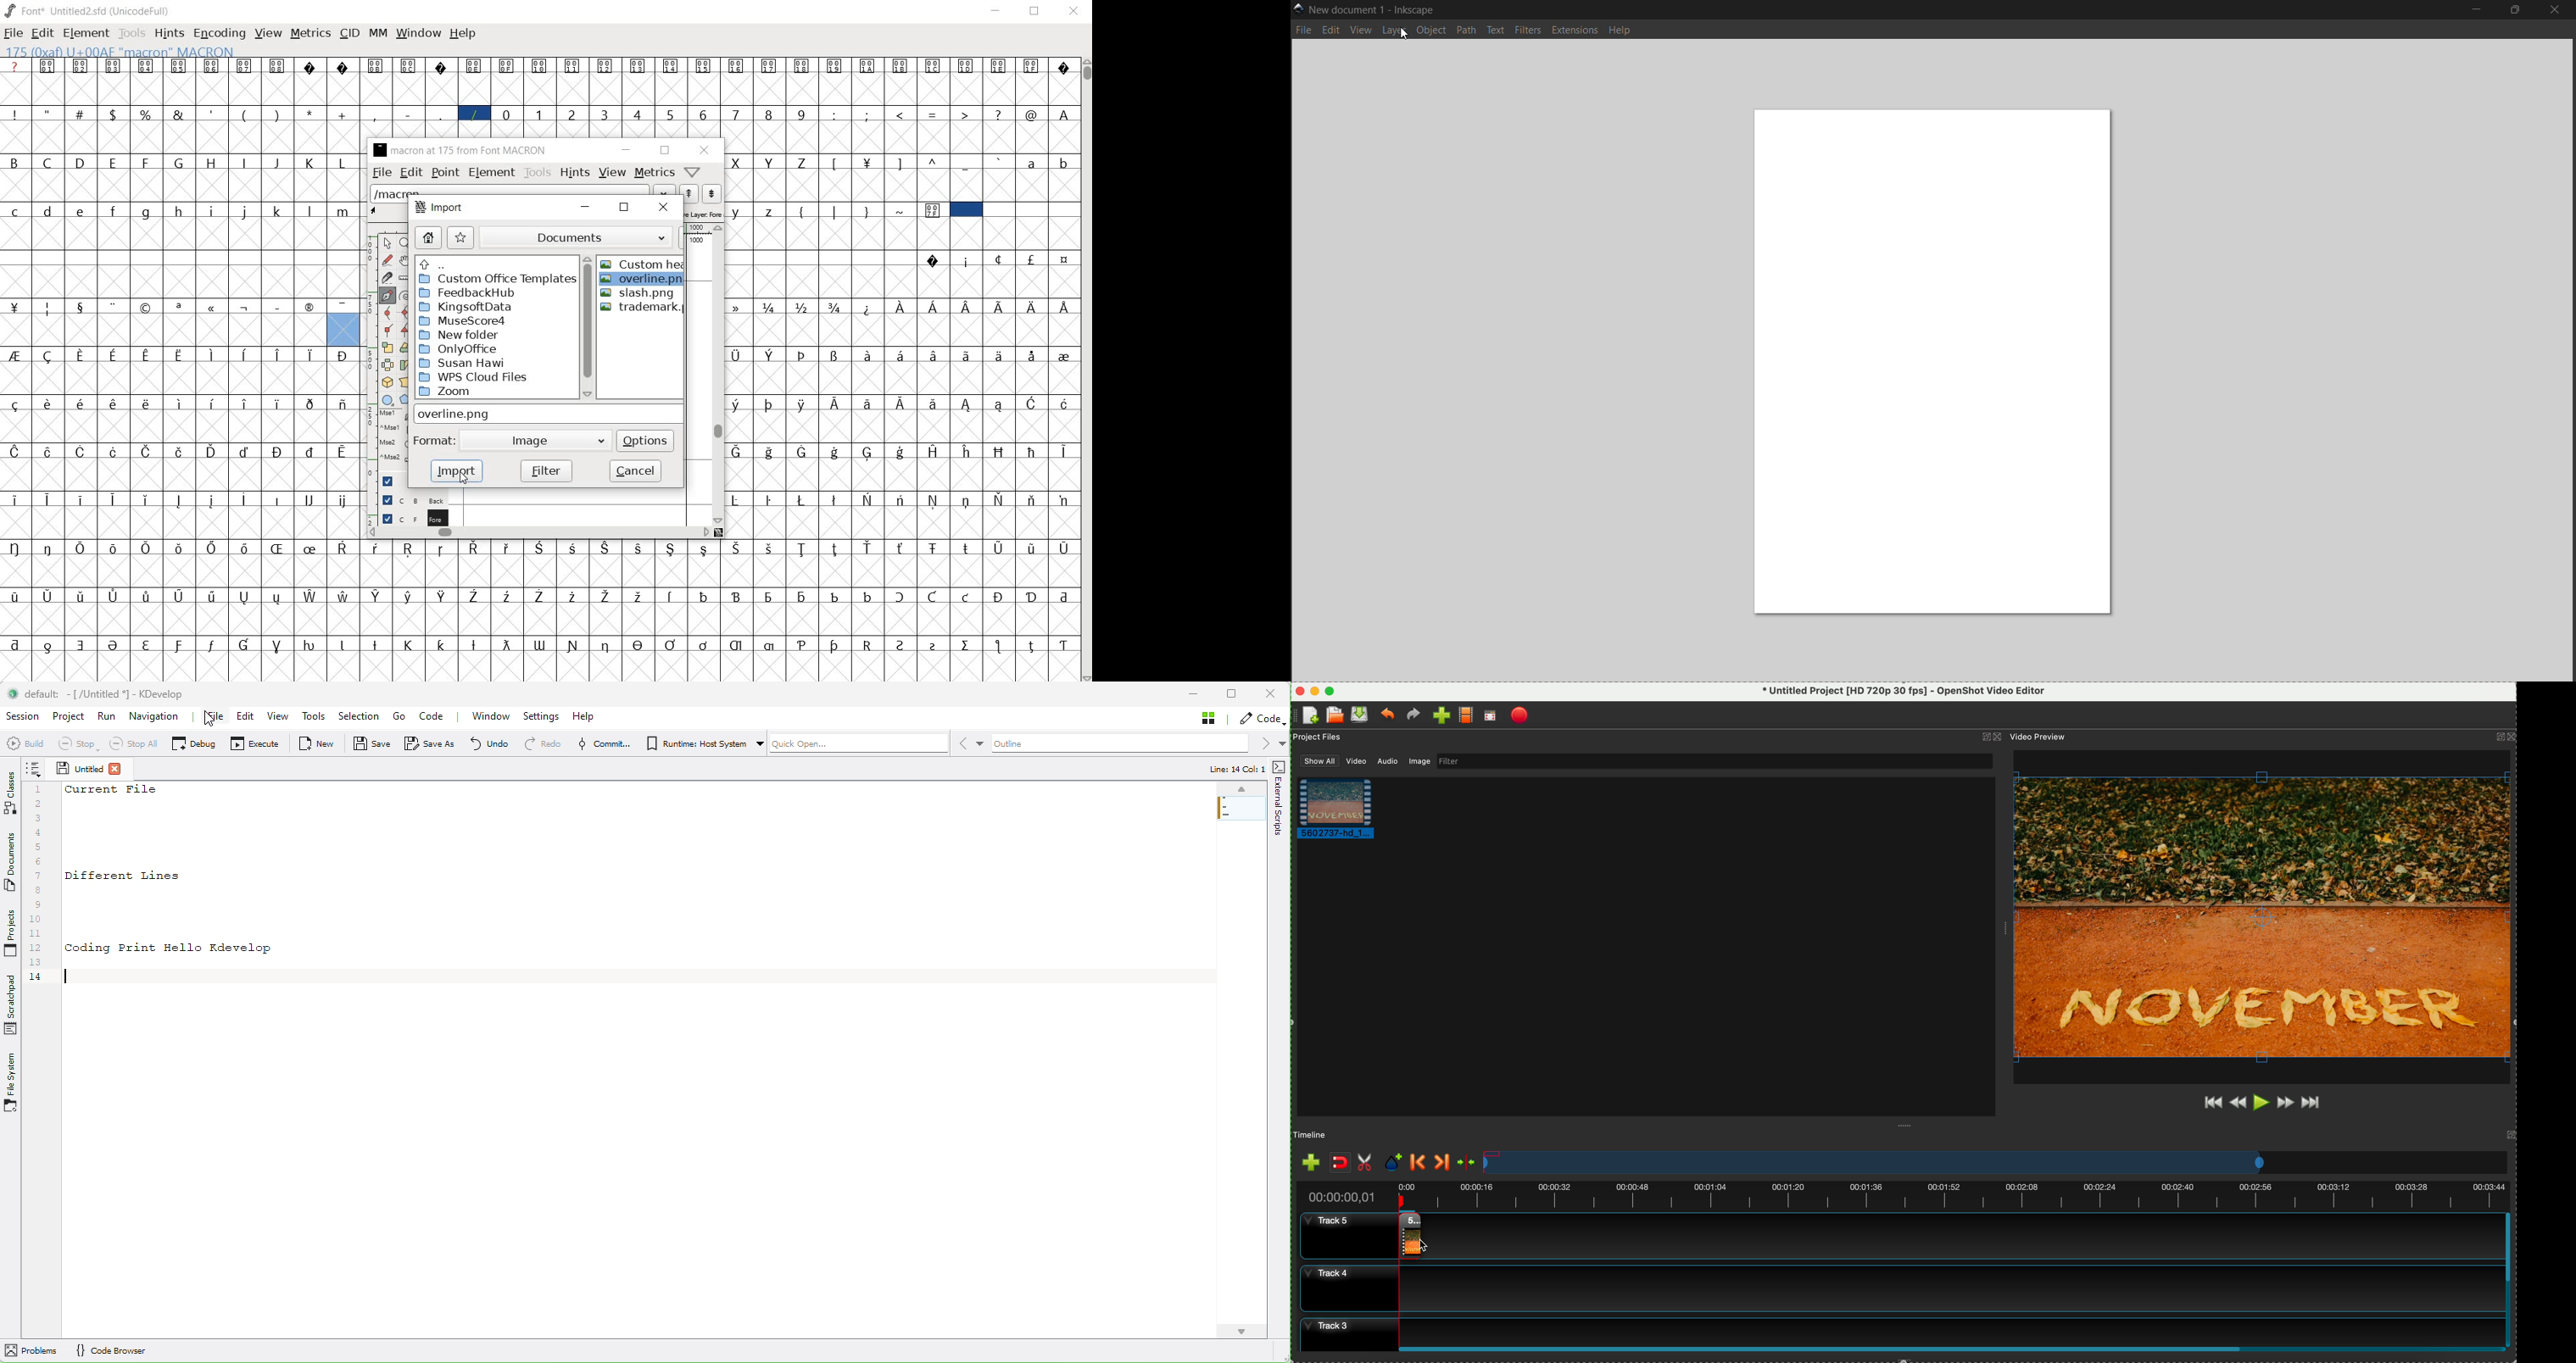  Describe the element at coordinates (481, 322) in the screenshot. I see `MuseScore4` at that location.